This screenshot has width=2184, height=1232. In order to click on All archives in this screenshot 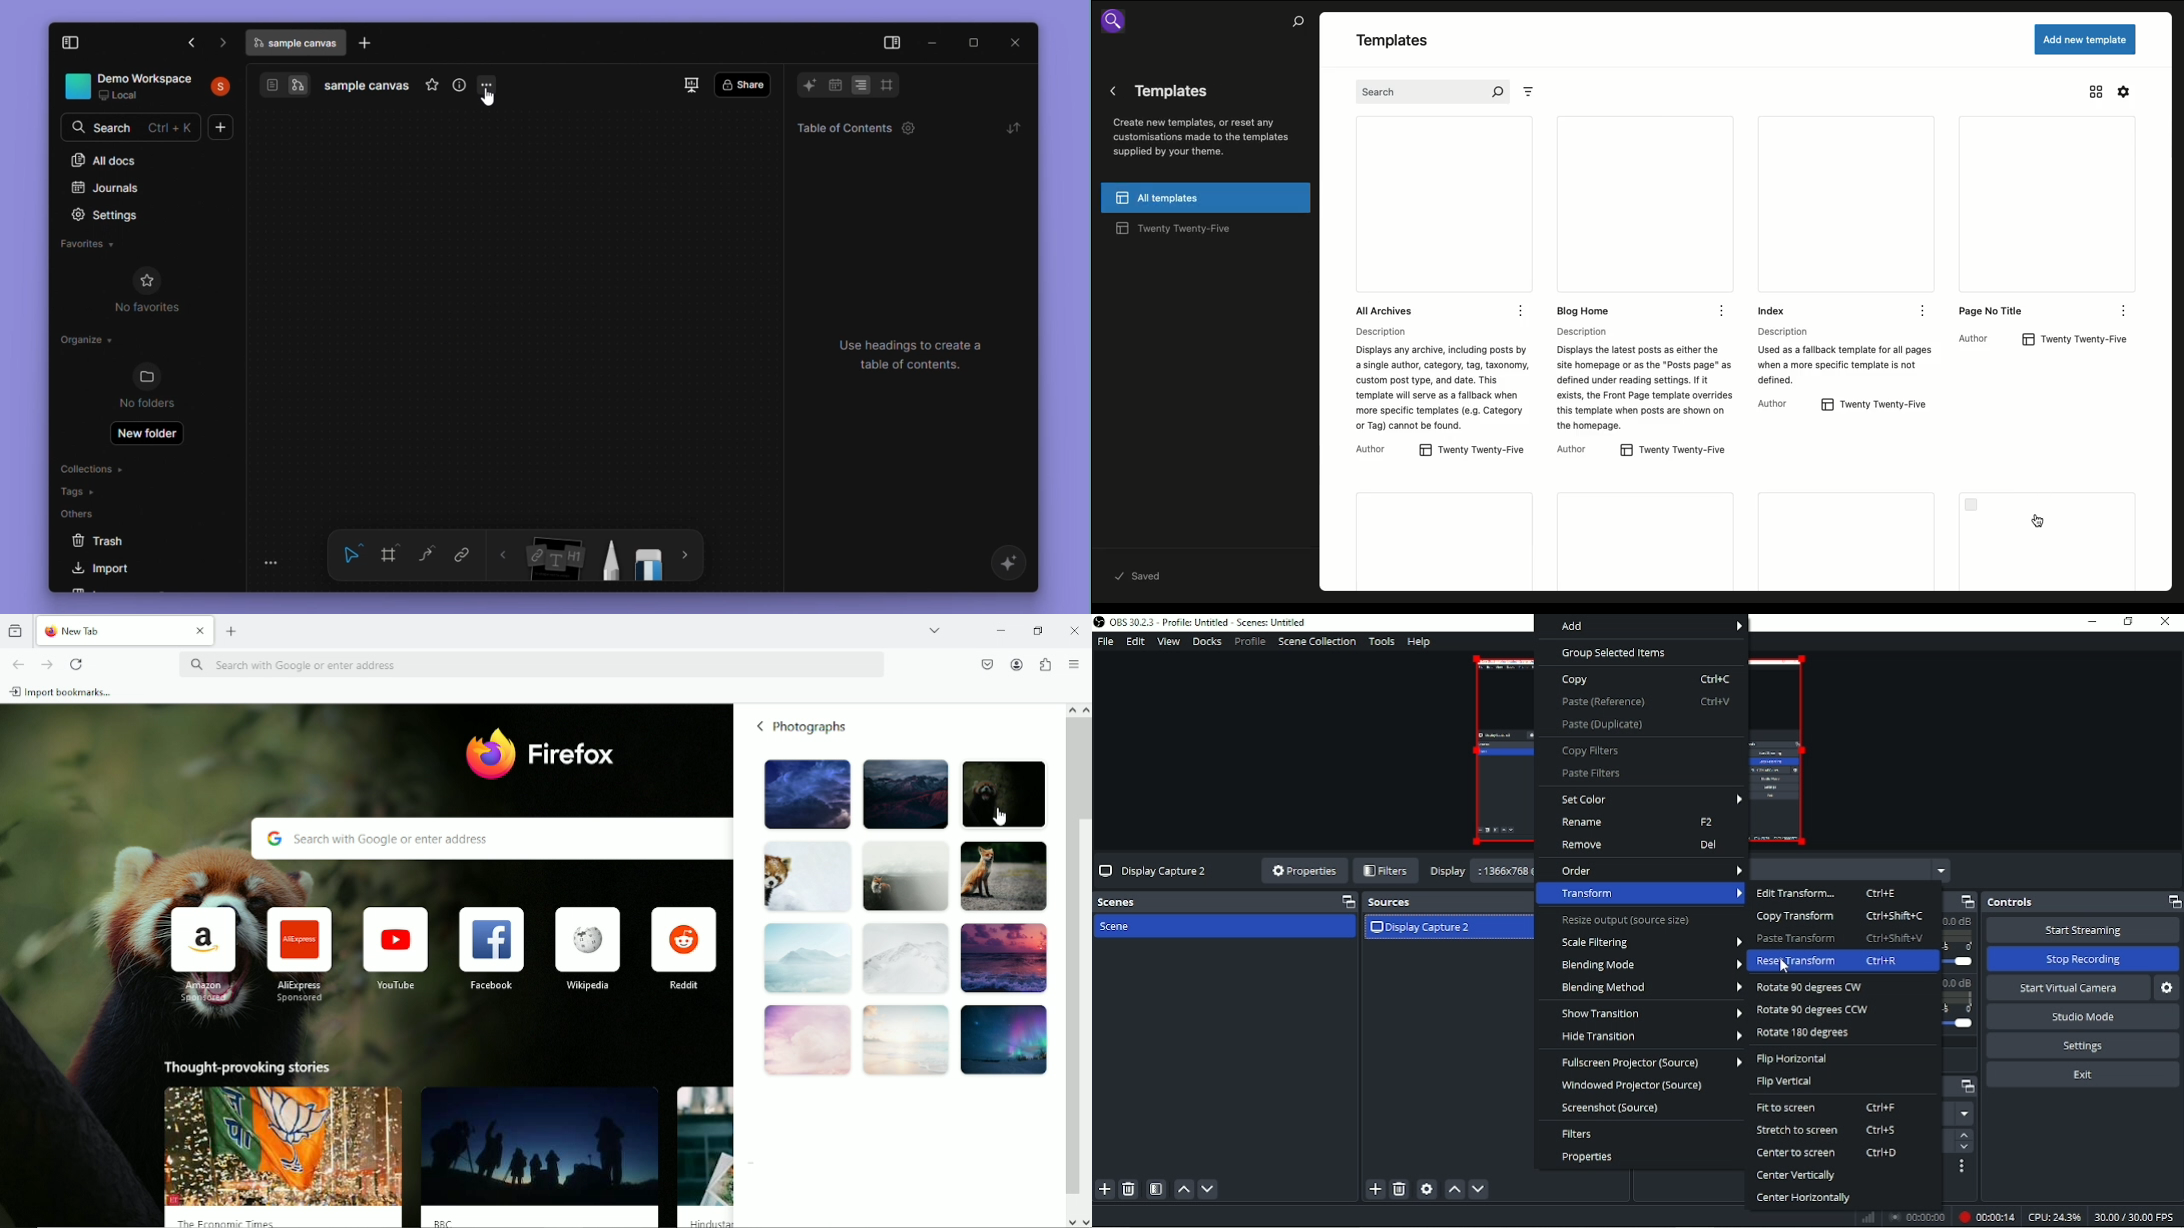, I will do `click(1403, 217)`.